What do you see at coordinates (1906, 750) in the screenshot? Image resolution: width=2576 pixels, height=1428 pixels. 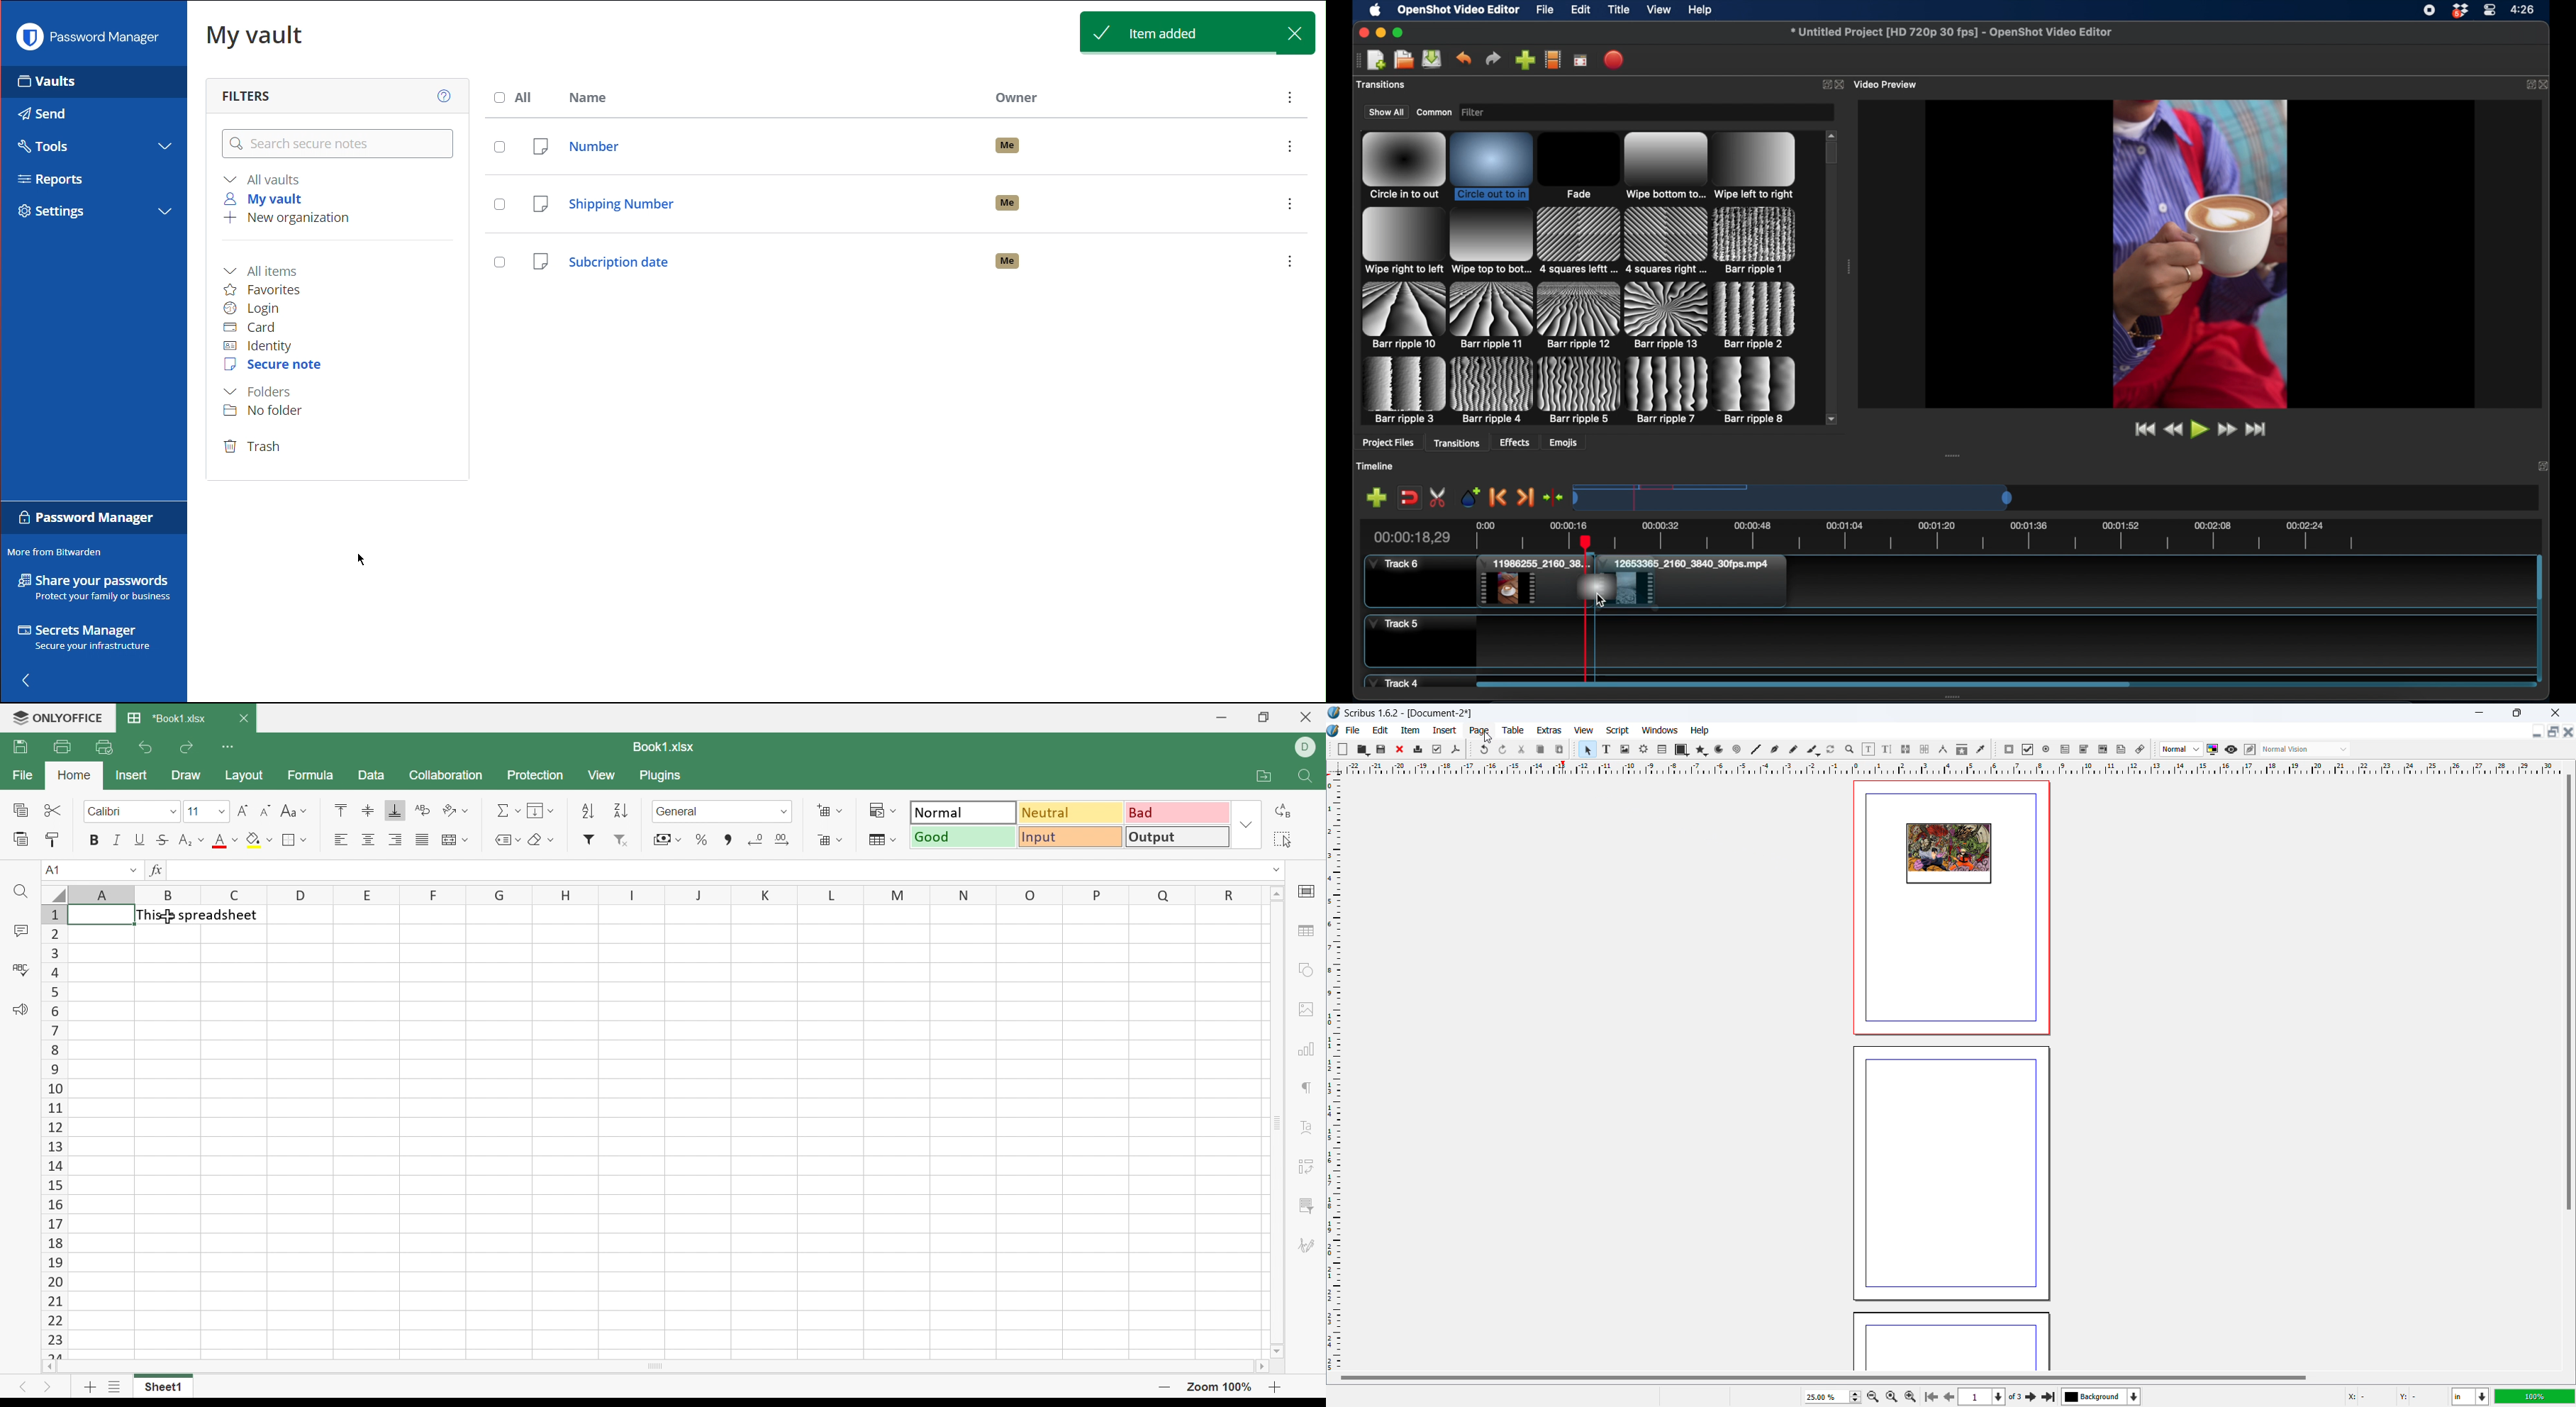 I see `link text frames` at bounding box center [1906, 750].